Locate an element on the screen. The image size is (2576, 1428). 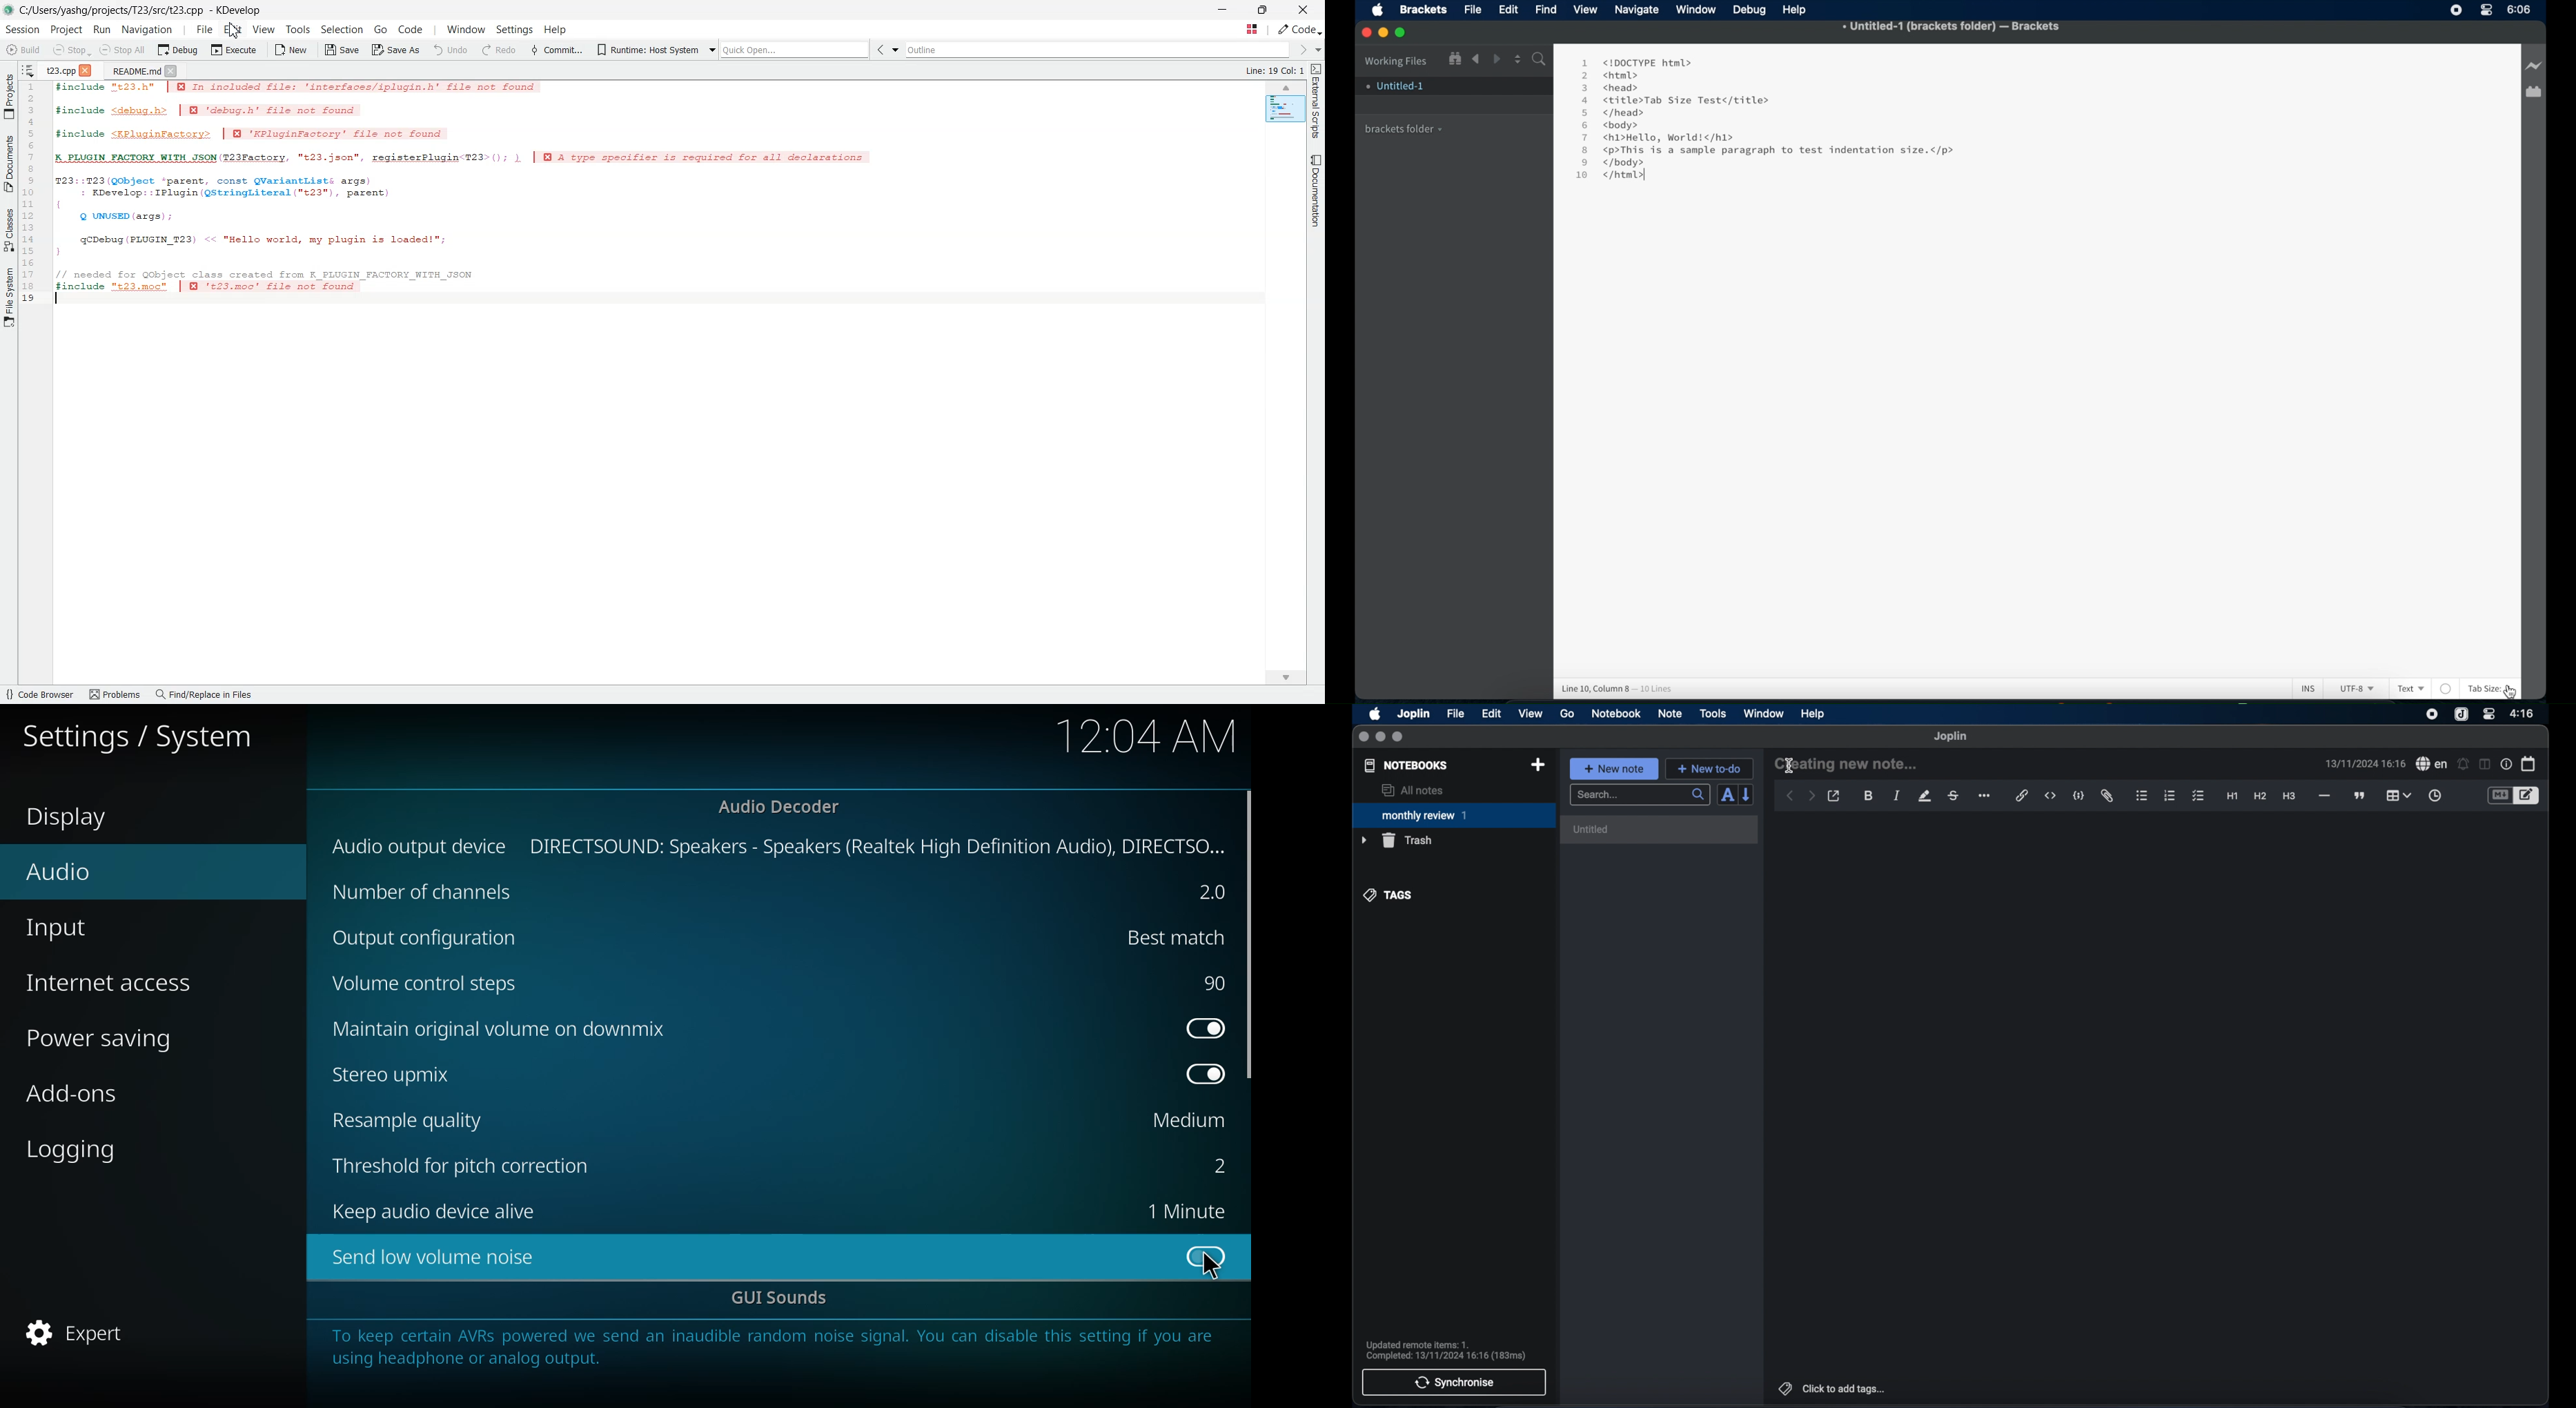
Maximize is located at coordinates (1404, 33).